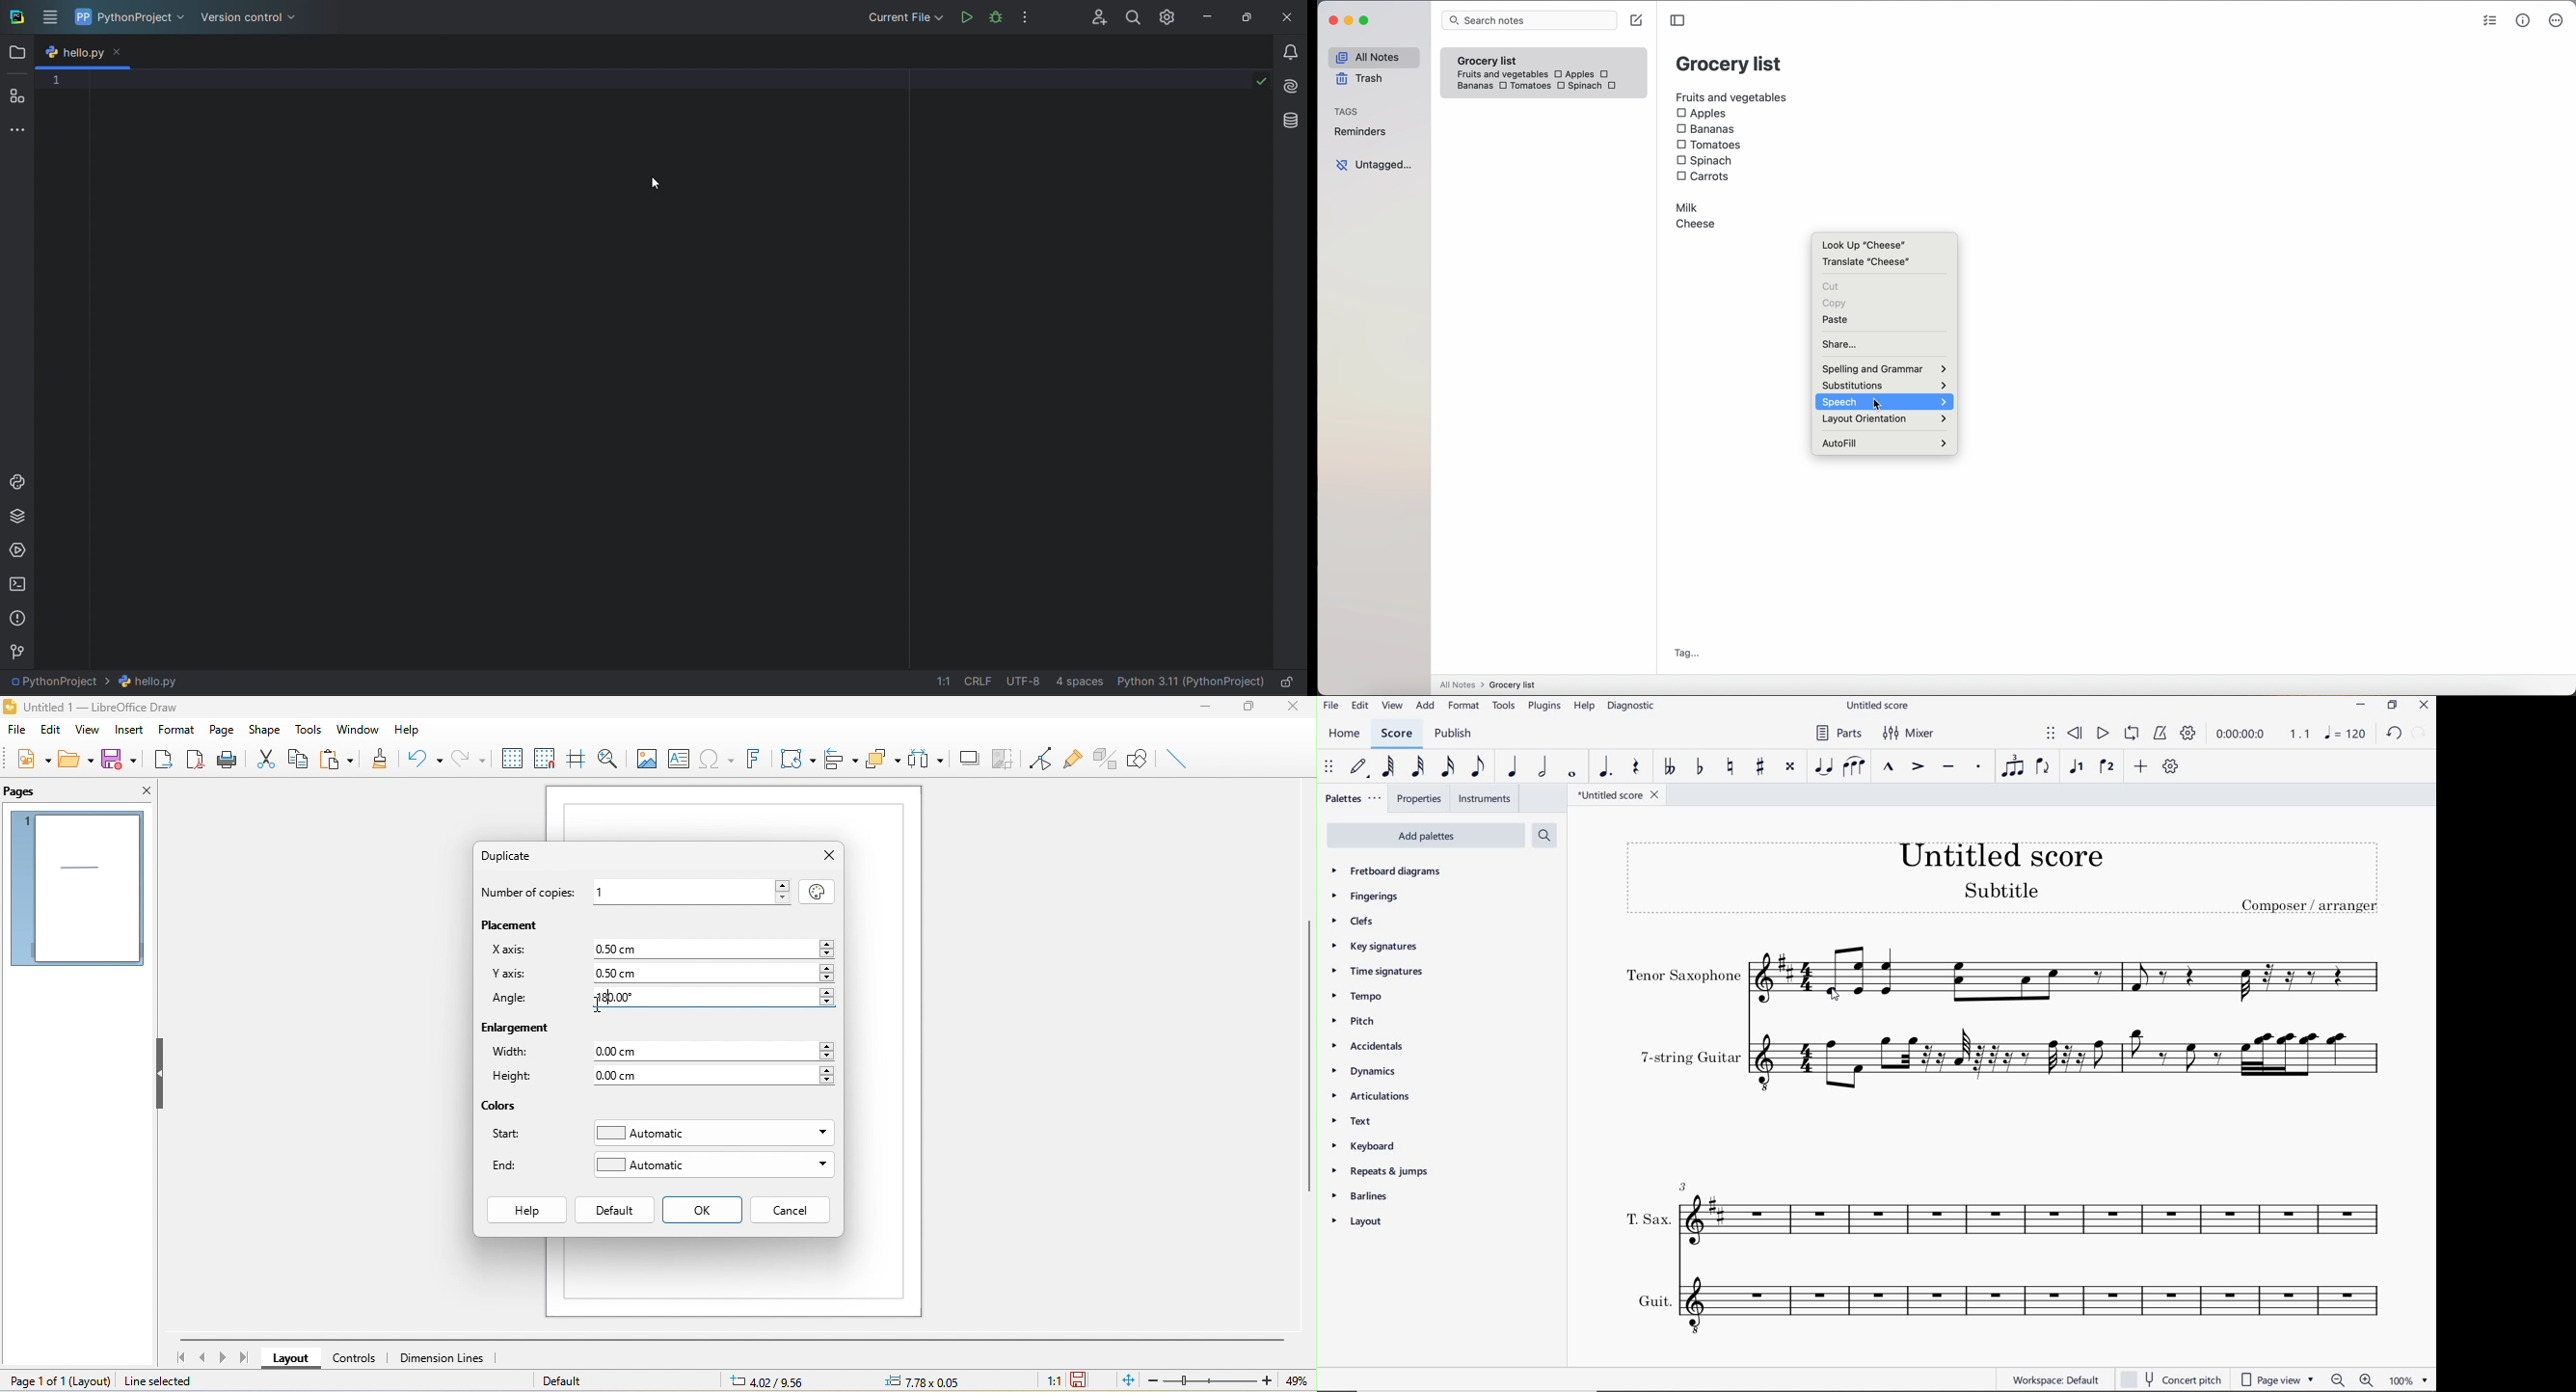 Image resolution: width=2576 pixels, height=1400 pixels. Describe the element at coordinates (2395, 706) in the screenshot. I see `RESTORE DOWN` at that location.